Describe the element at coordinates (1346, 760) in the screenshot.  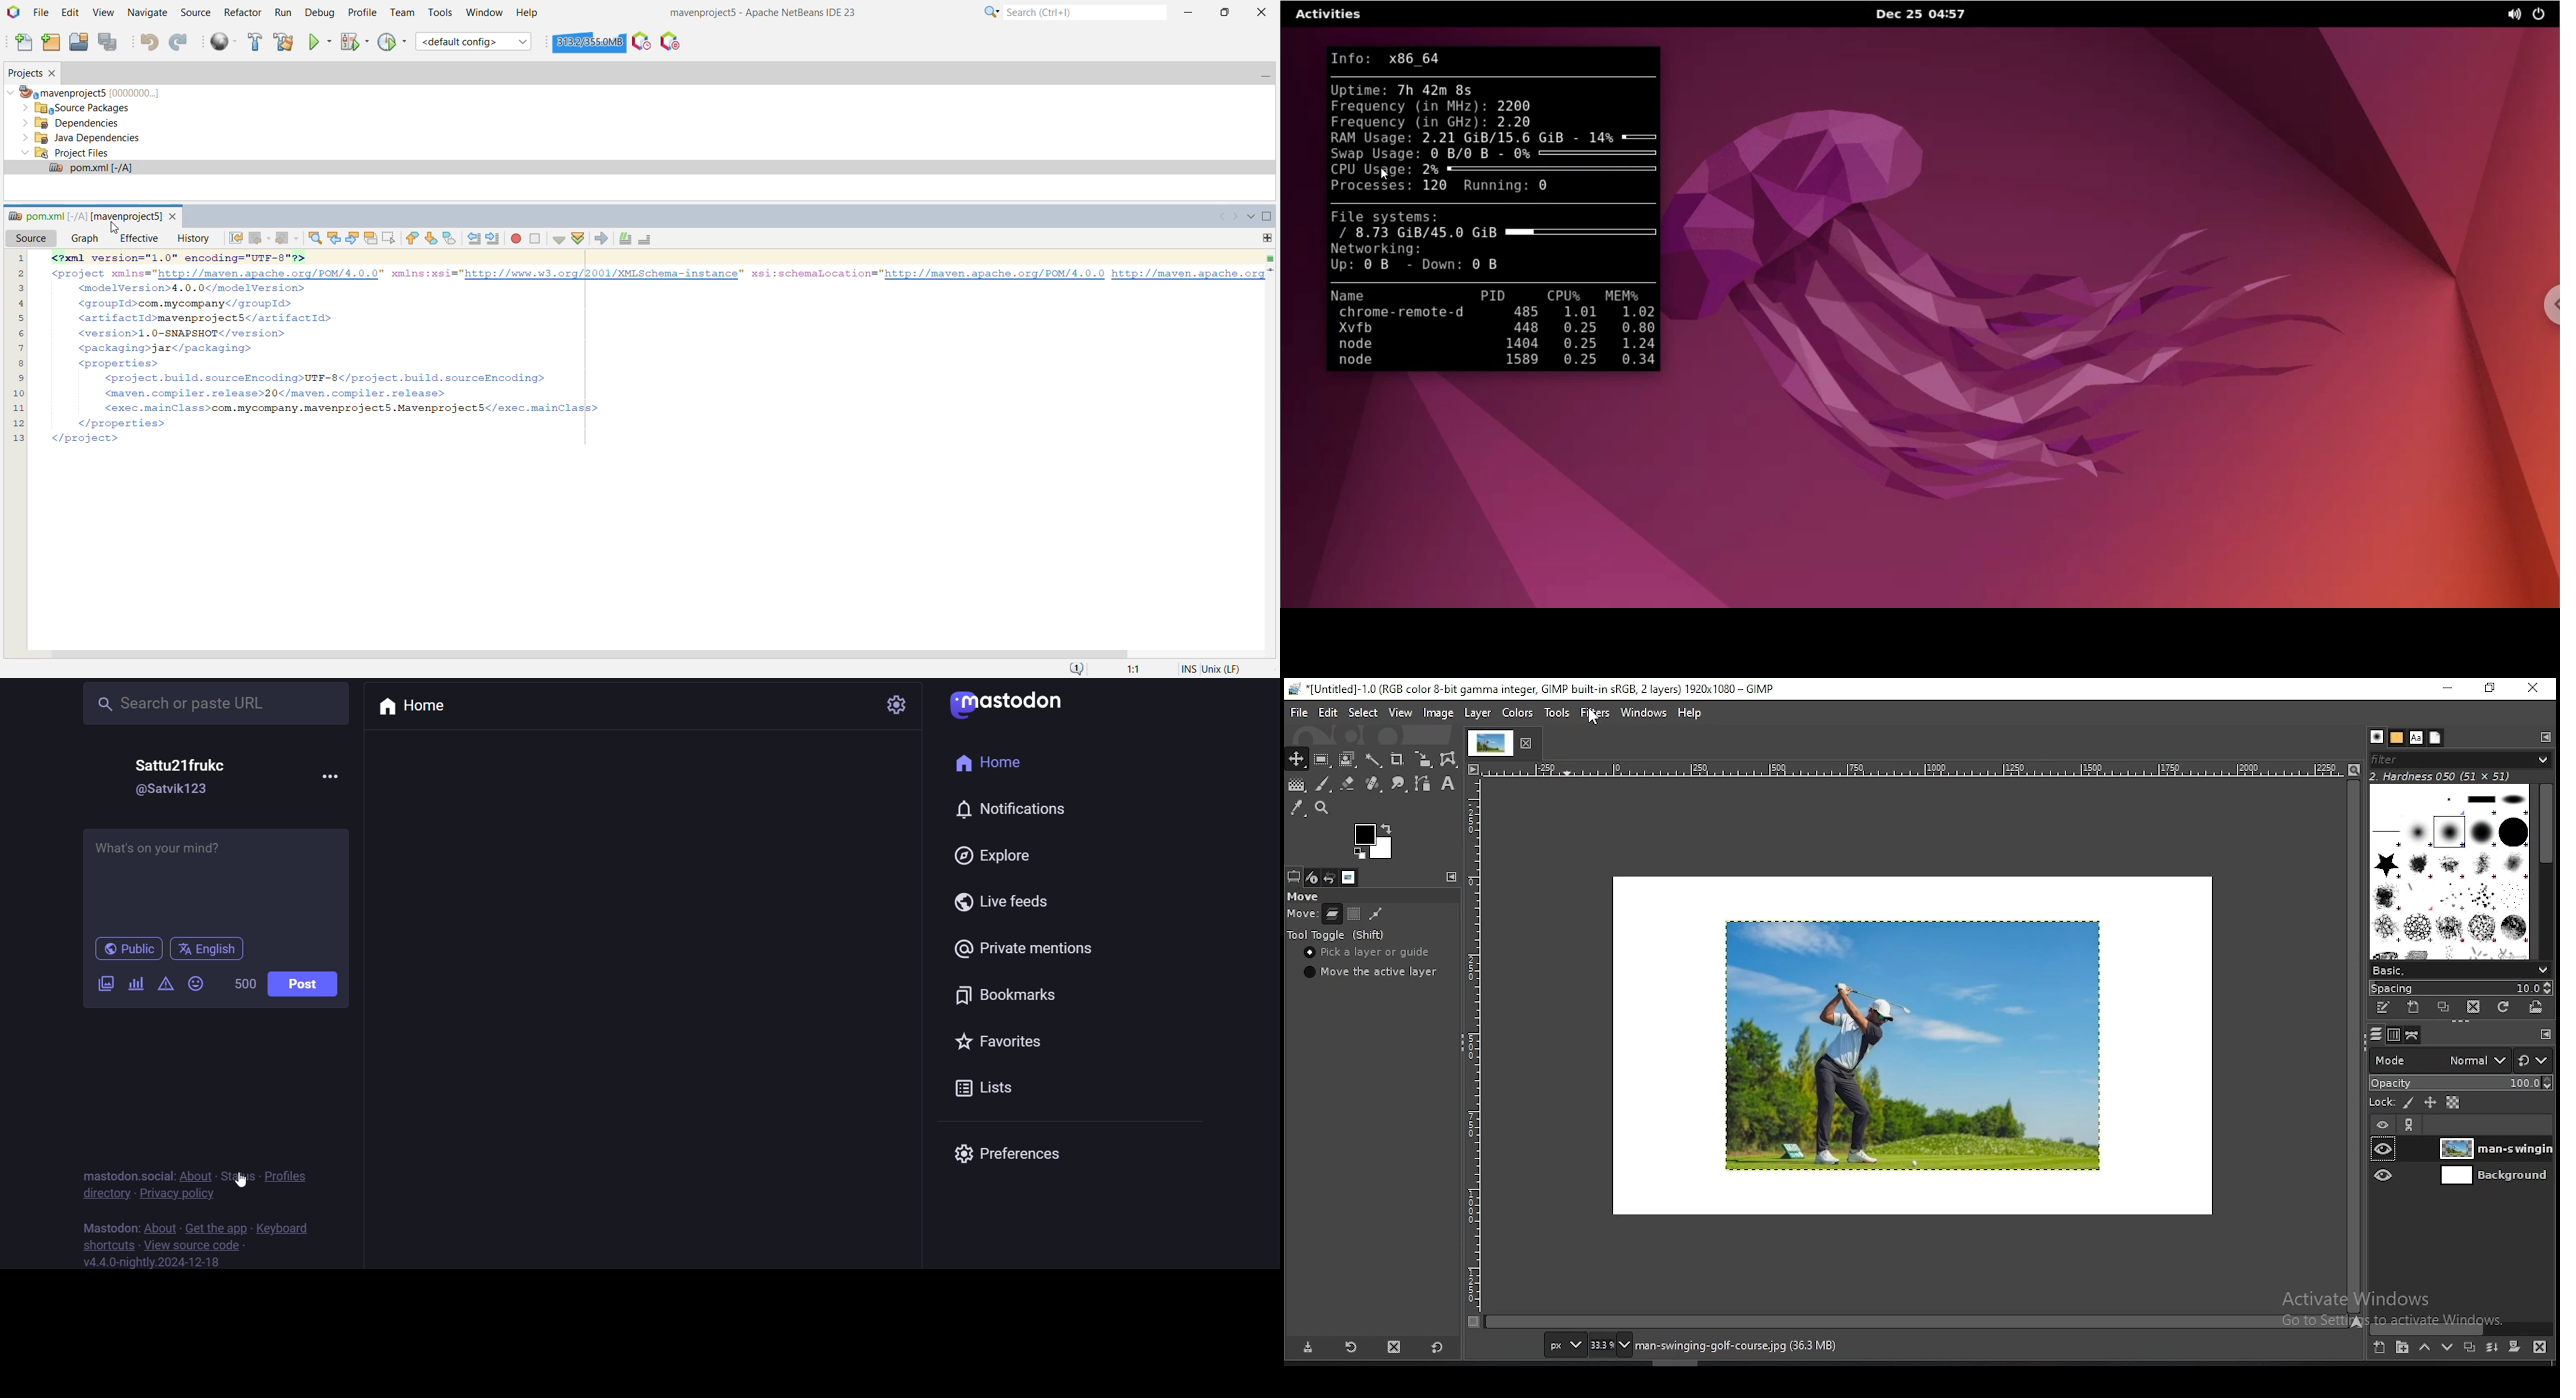
I see `foreground select tool` at that location.